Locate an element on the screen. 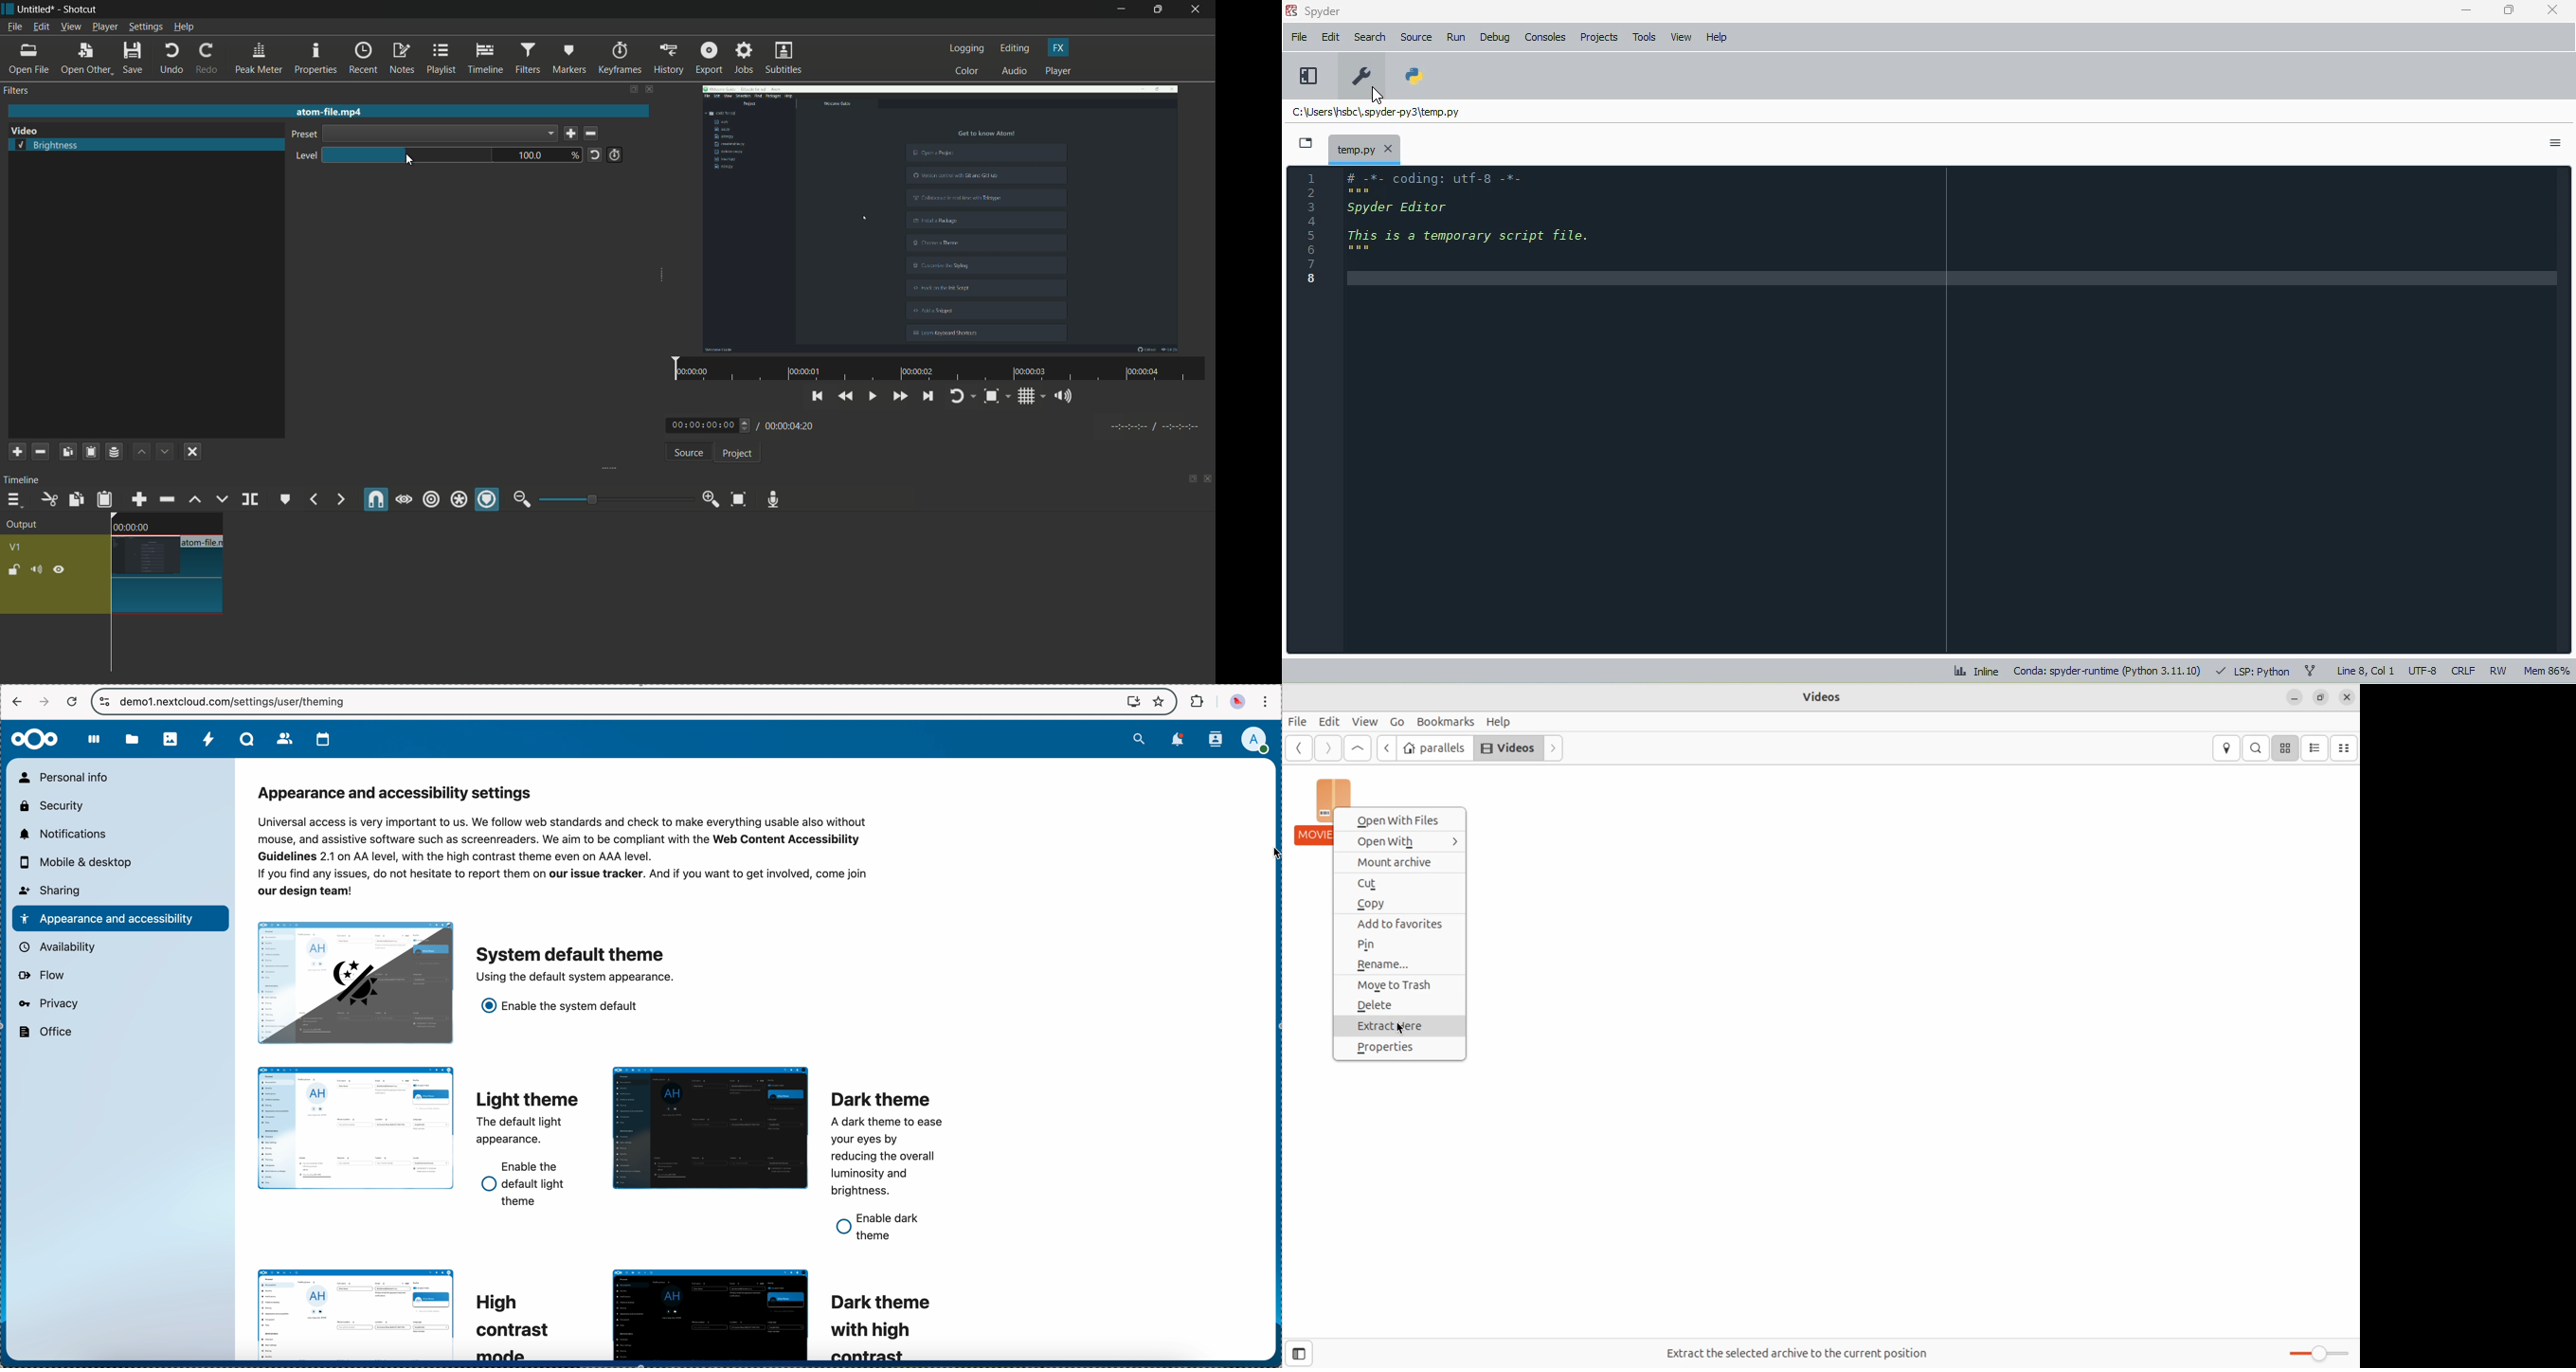  copy filters is located at coordinates (67, 452).